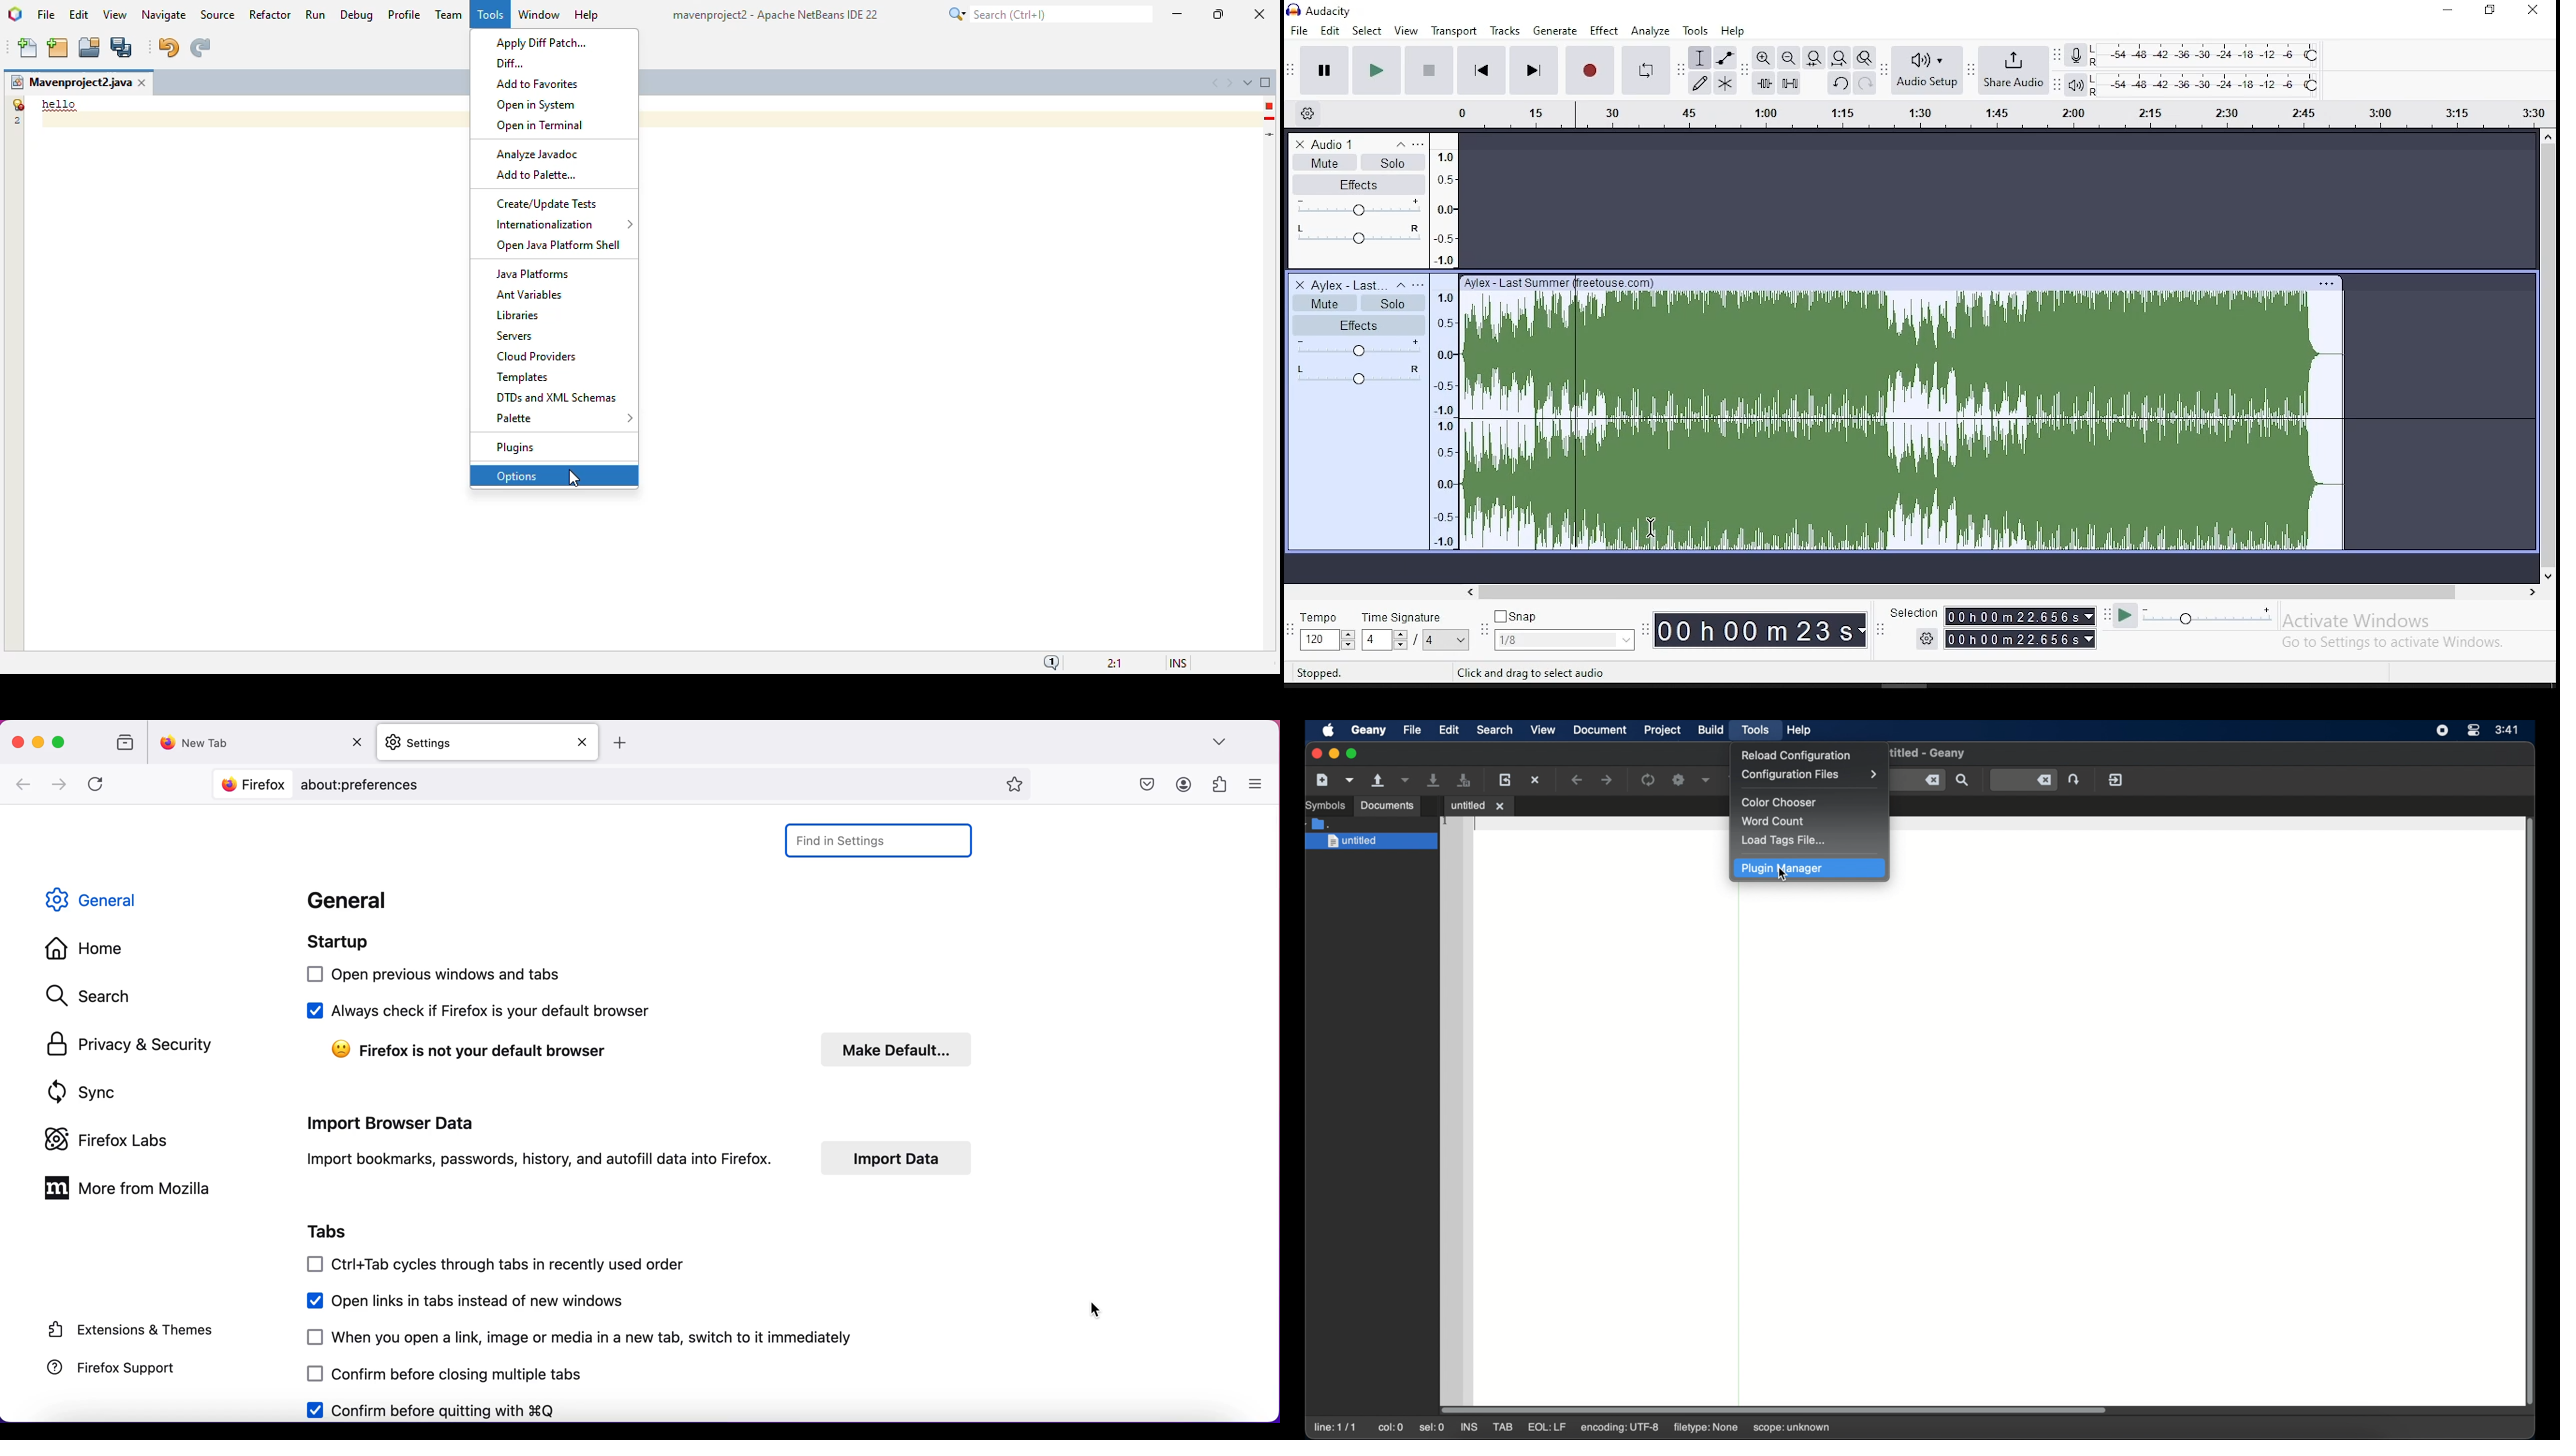  Describe the element at coordinates (1471, 1427) in the screenshot. I see `ins` at that location.